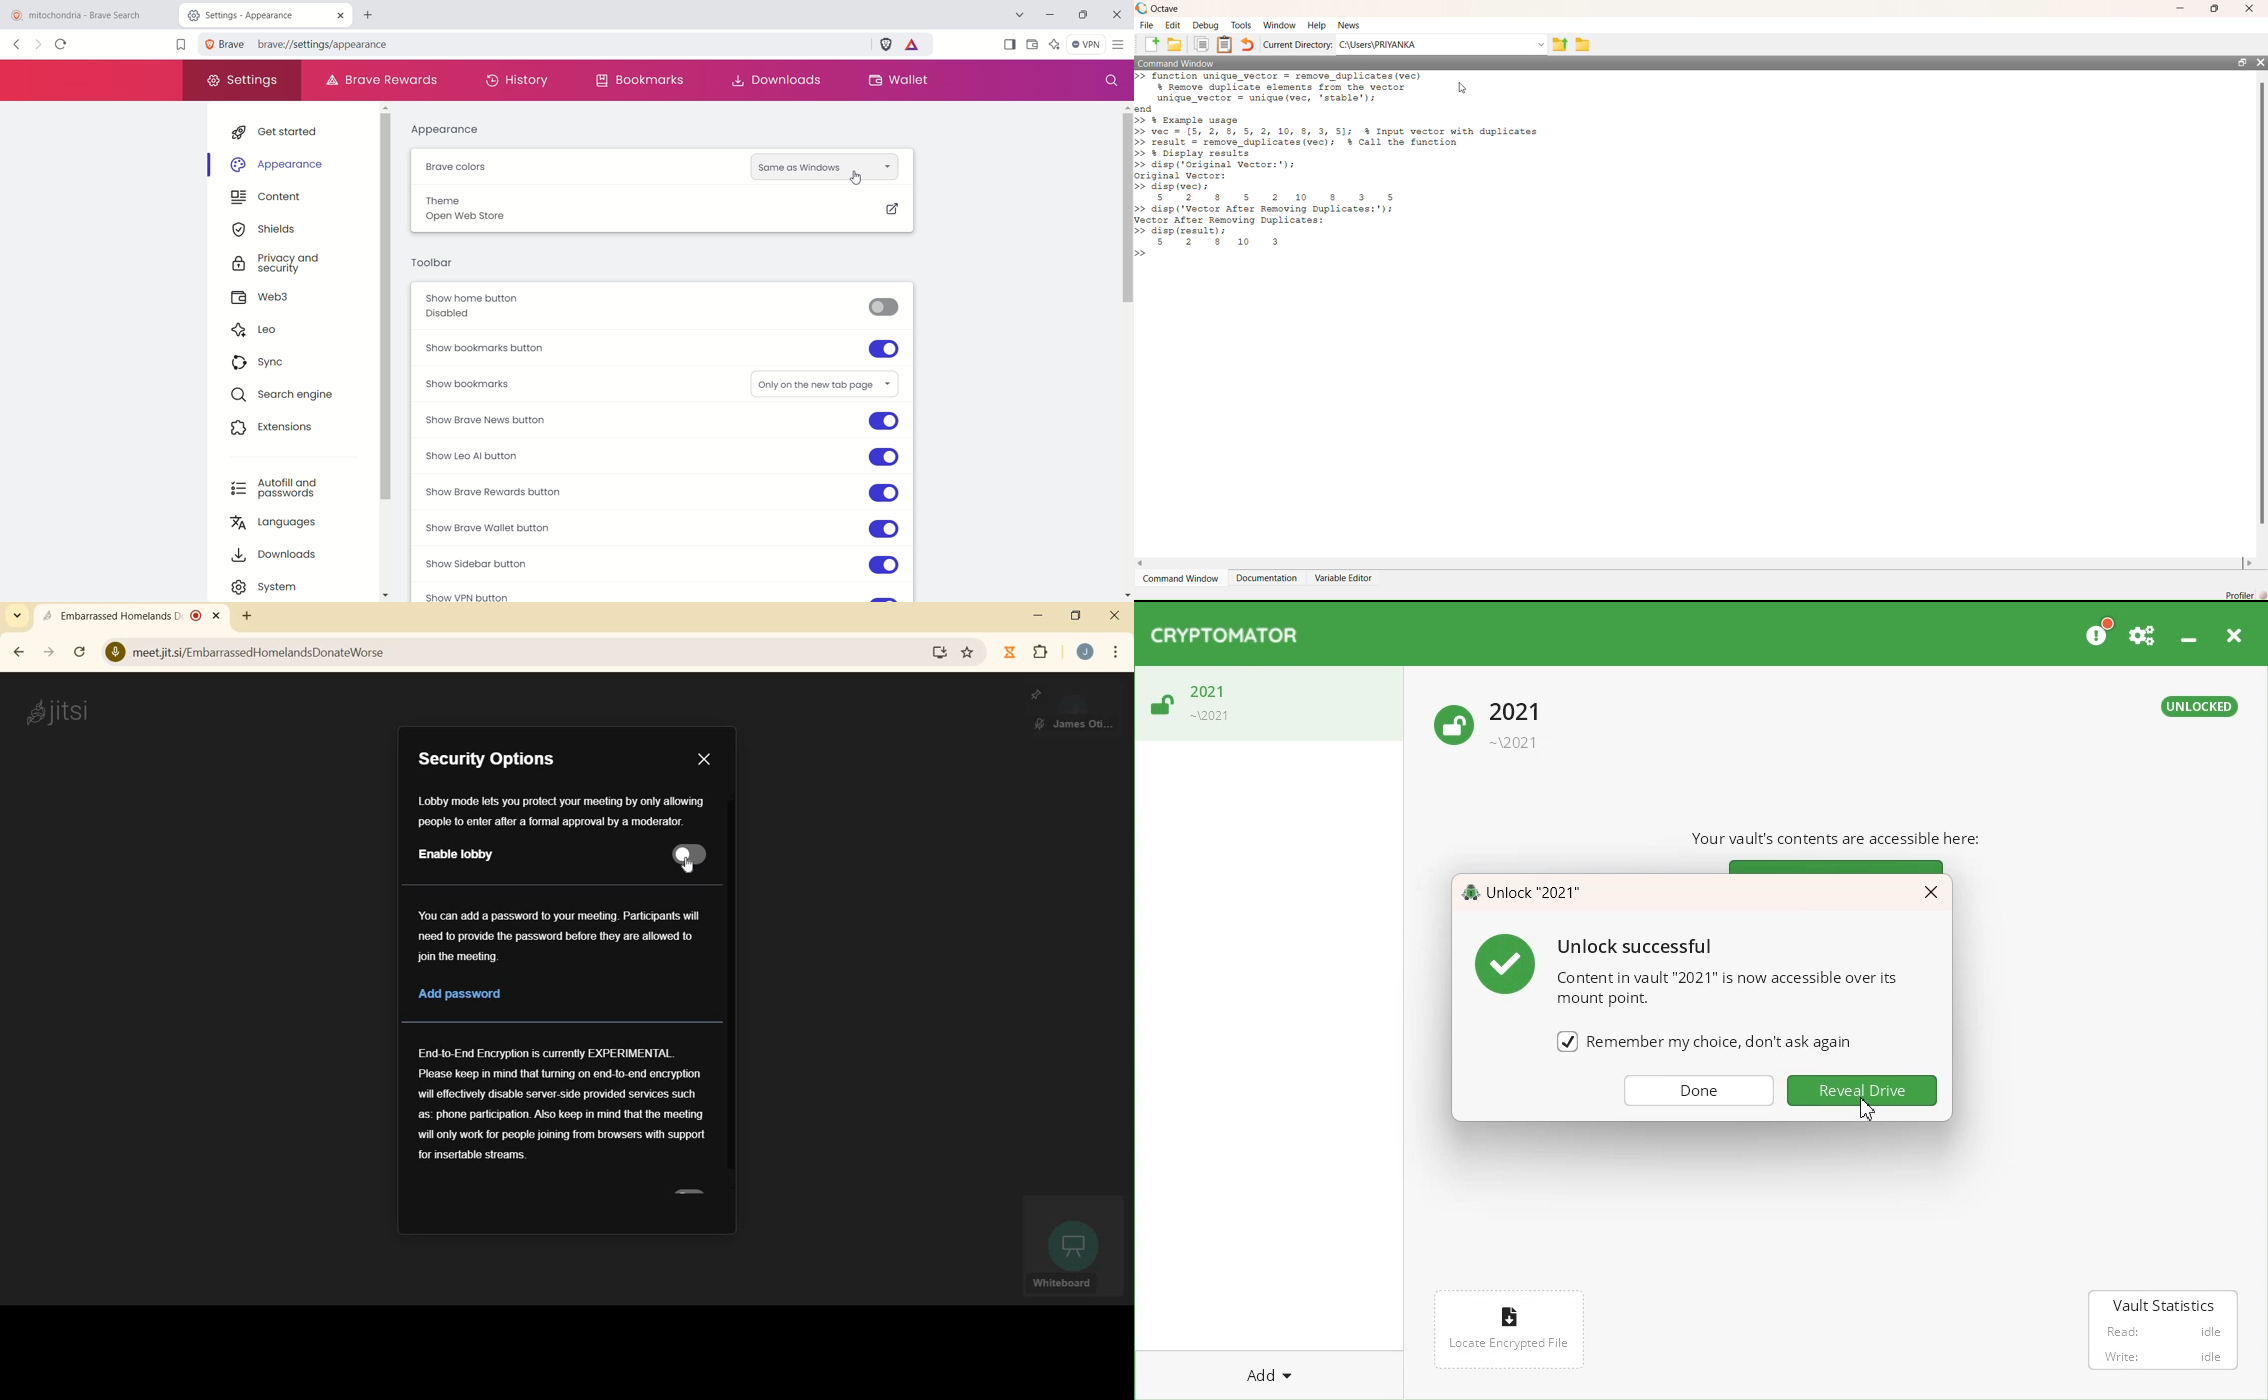 Image resolution: width=2268 pixels, height=1400 pixels. I want to click on settings, so click(242, 82).